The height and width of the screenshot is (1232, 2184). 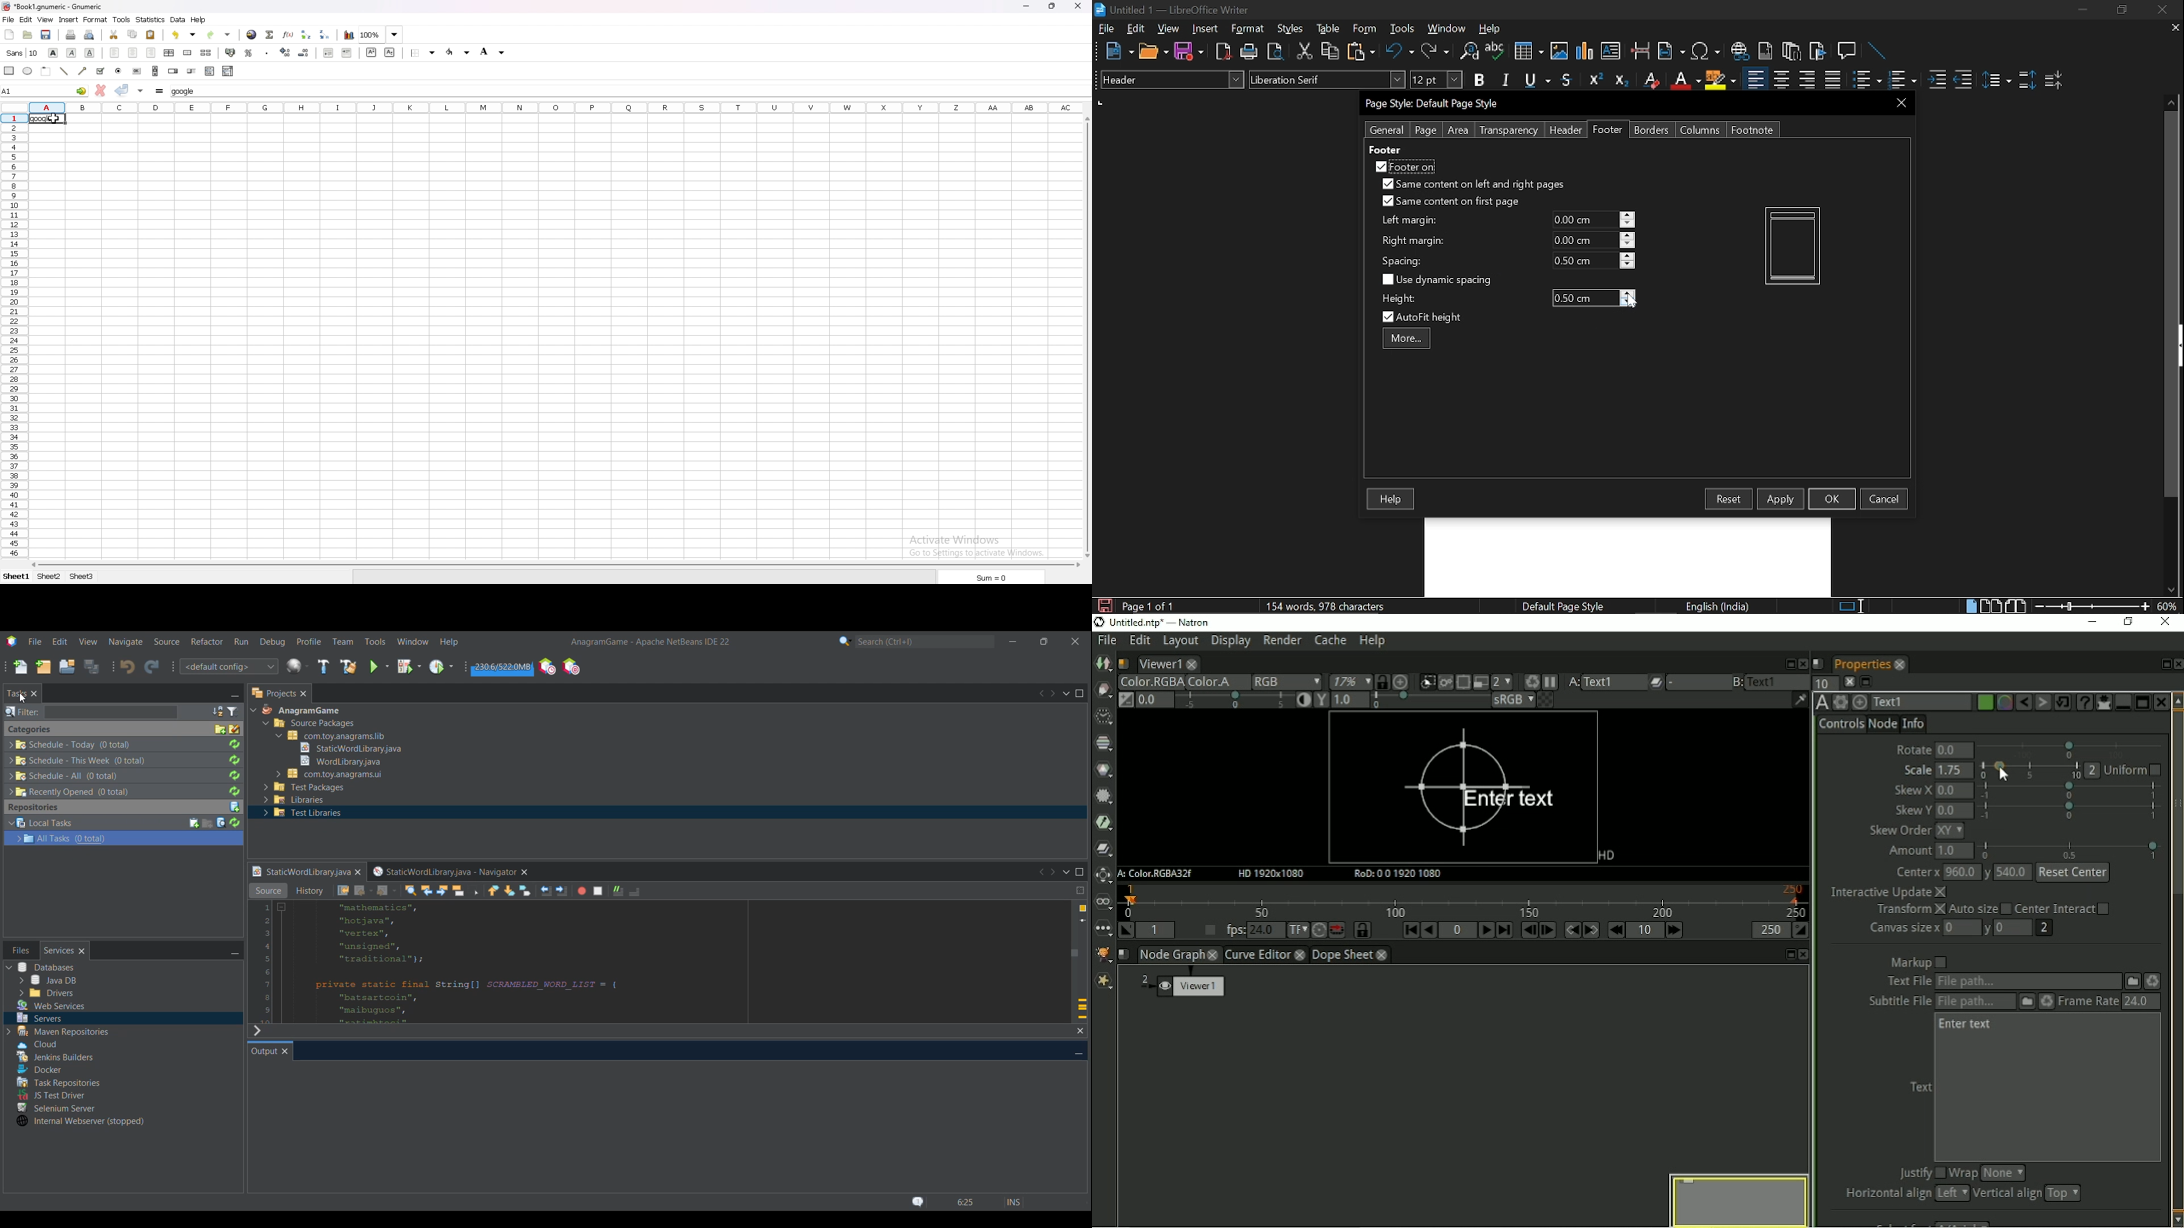 What do you see at coordinates (15, 576) in the screenshot?
I see `Sheet 1` at bounding box center [15, 576].